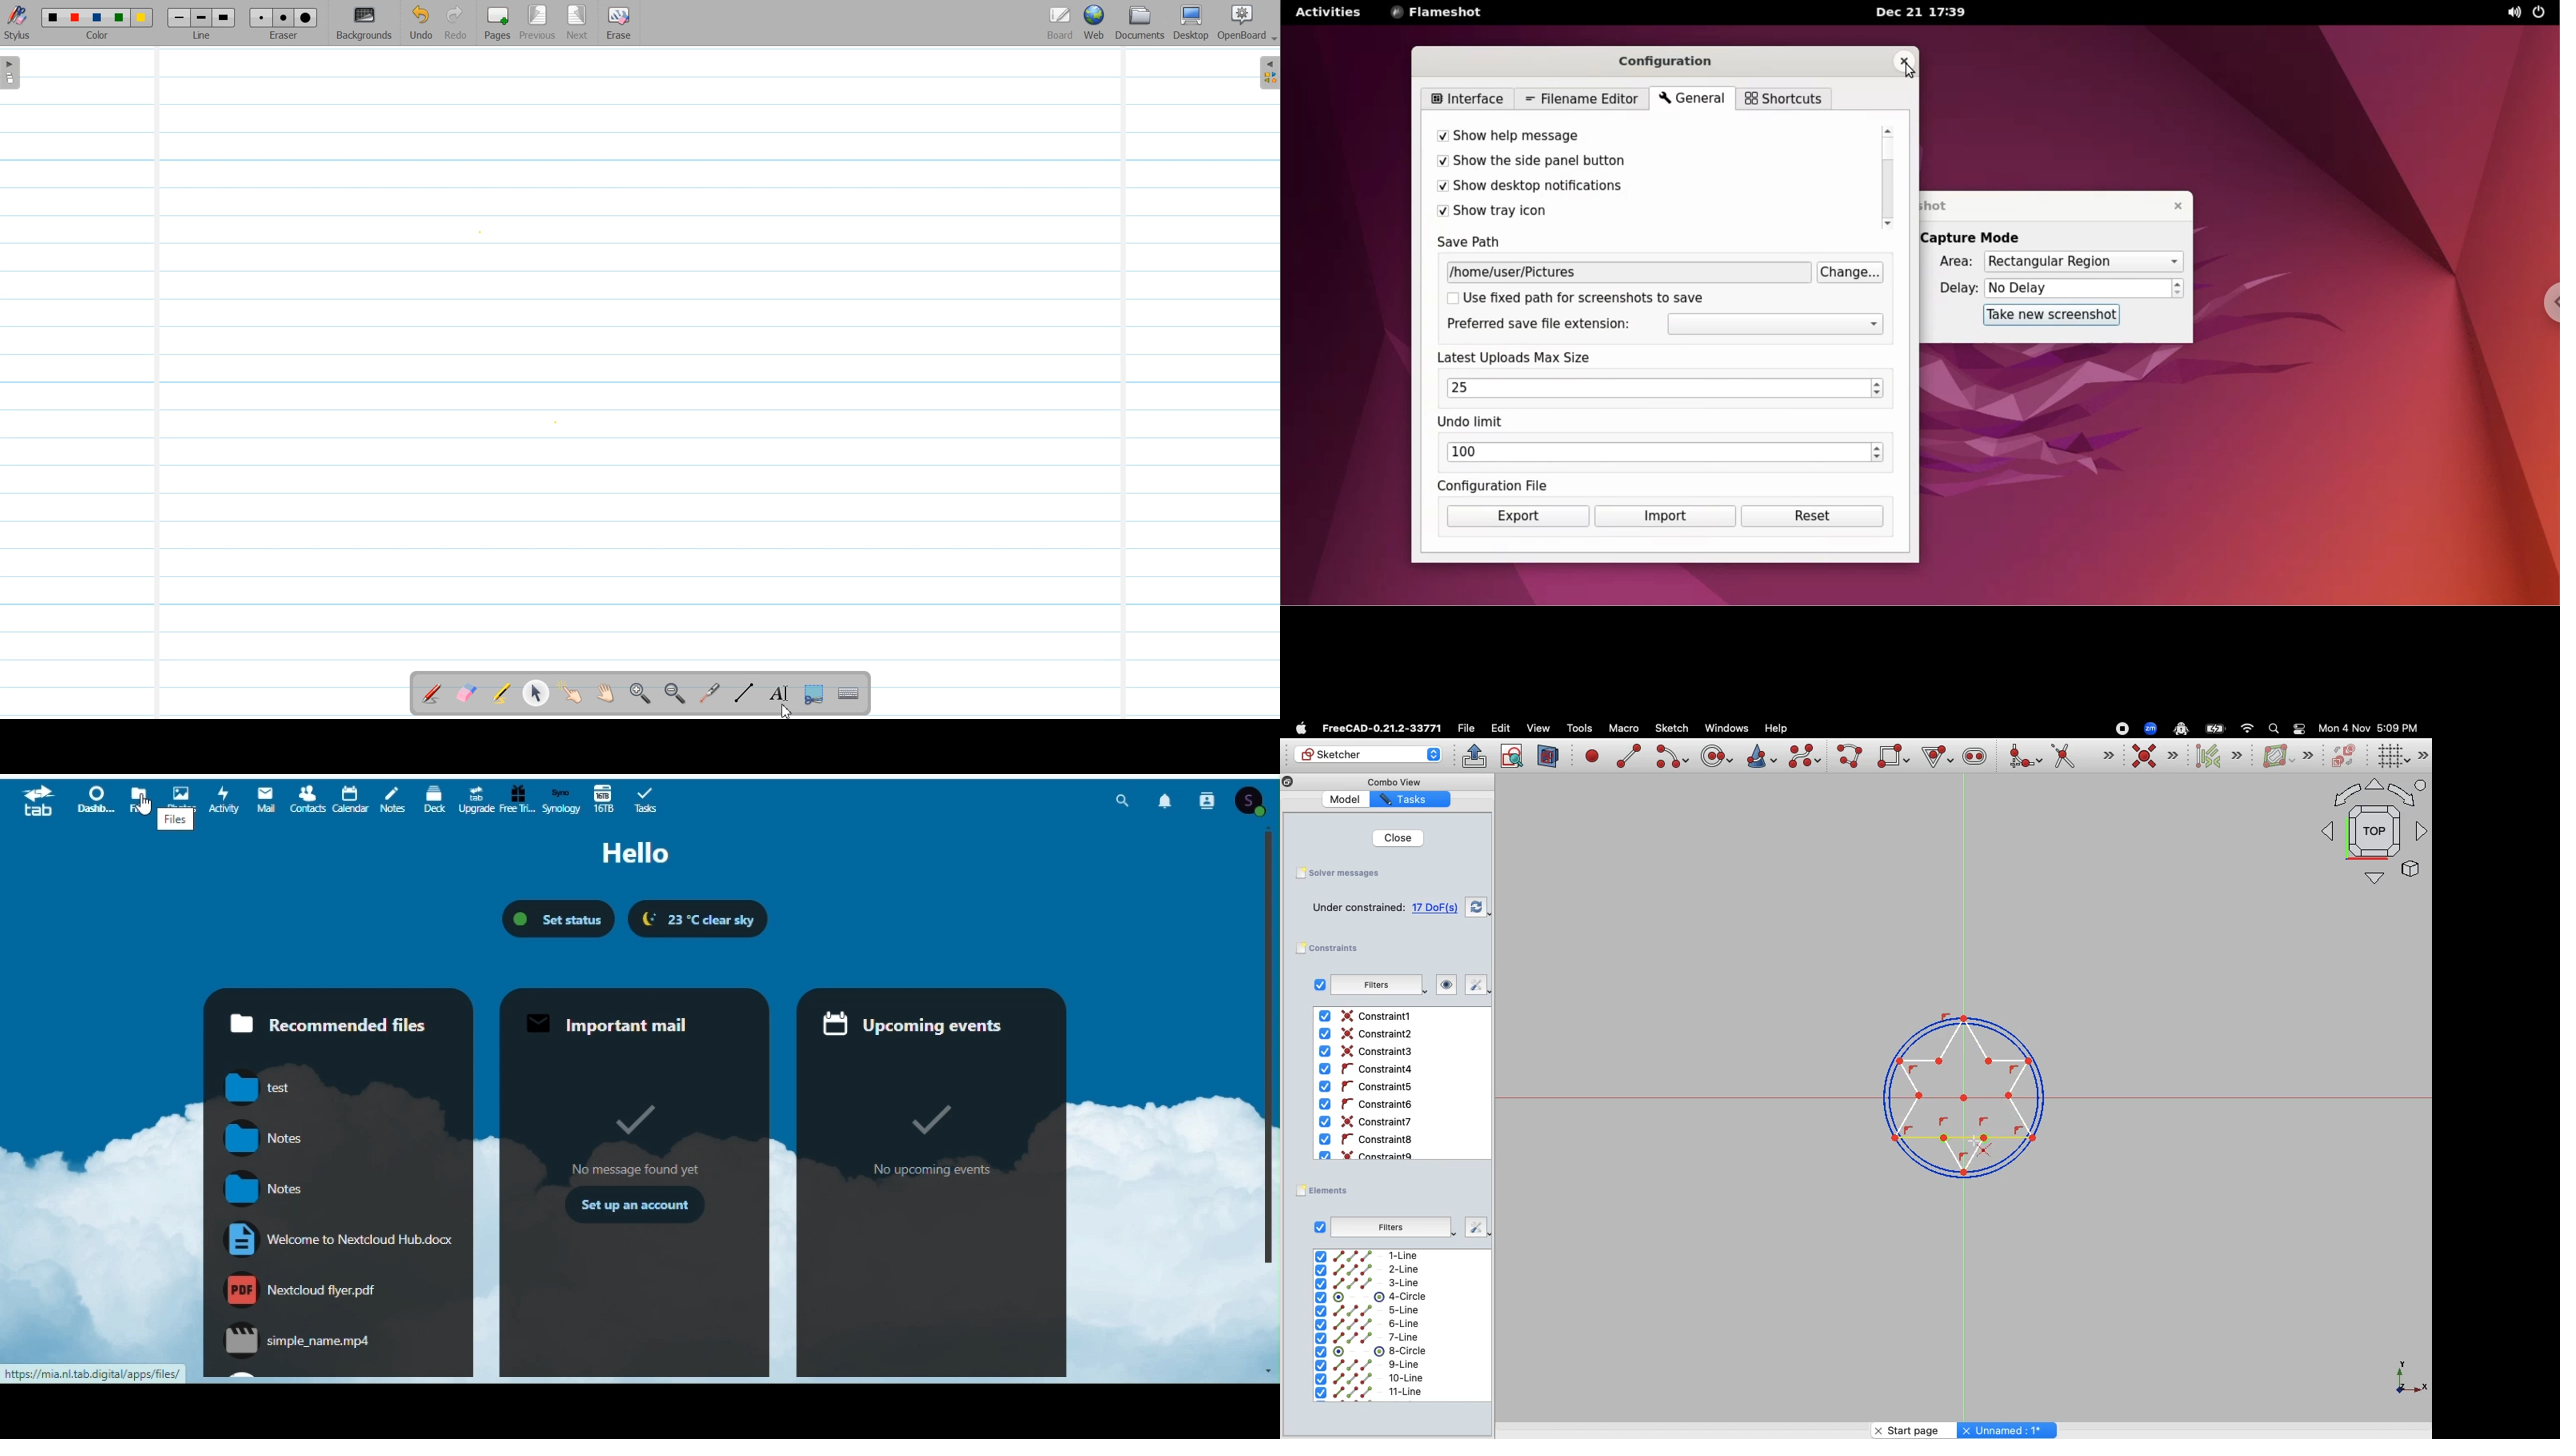 The image size is (2576, 1456). What do you see at coordinates (2216, 756) in the screenshot?
I see `Select associated constraints` at bounding box center [2216, 756].